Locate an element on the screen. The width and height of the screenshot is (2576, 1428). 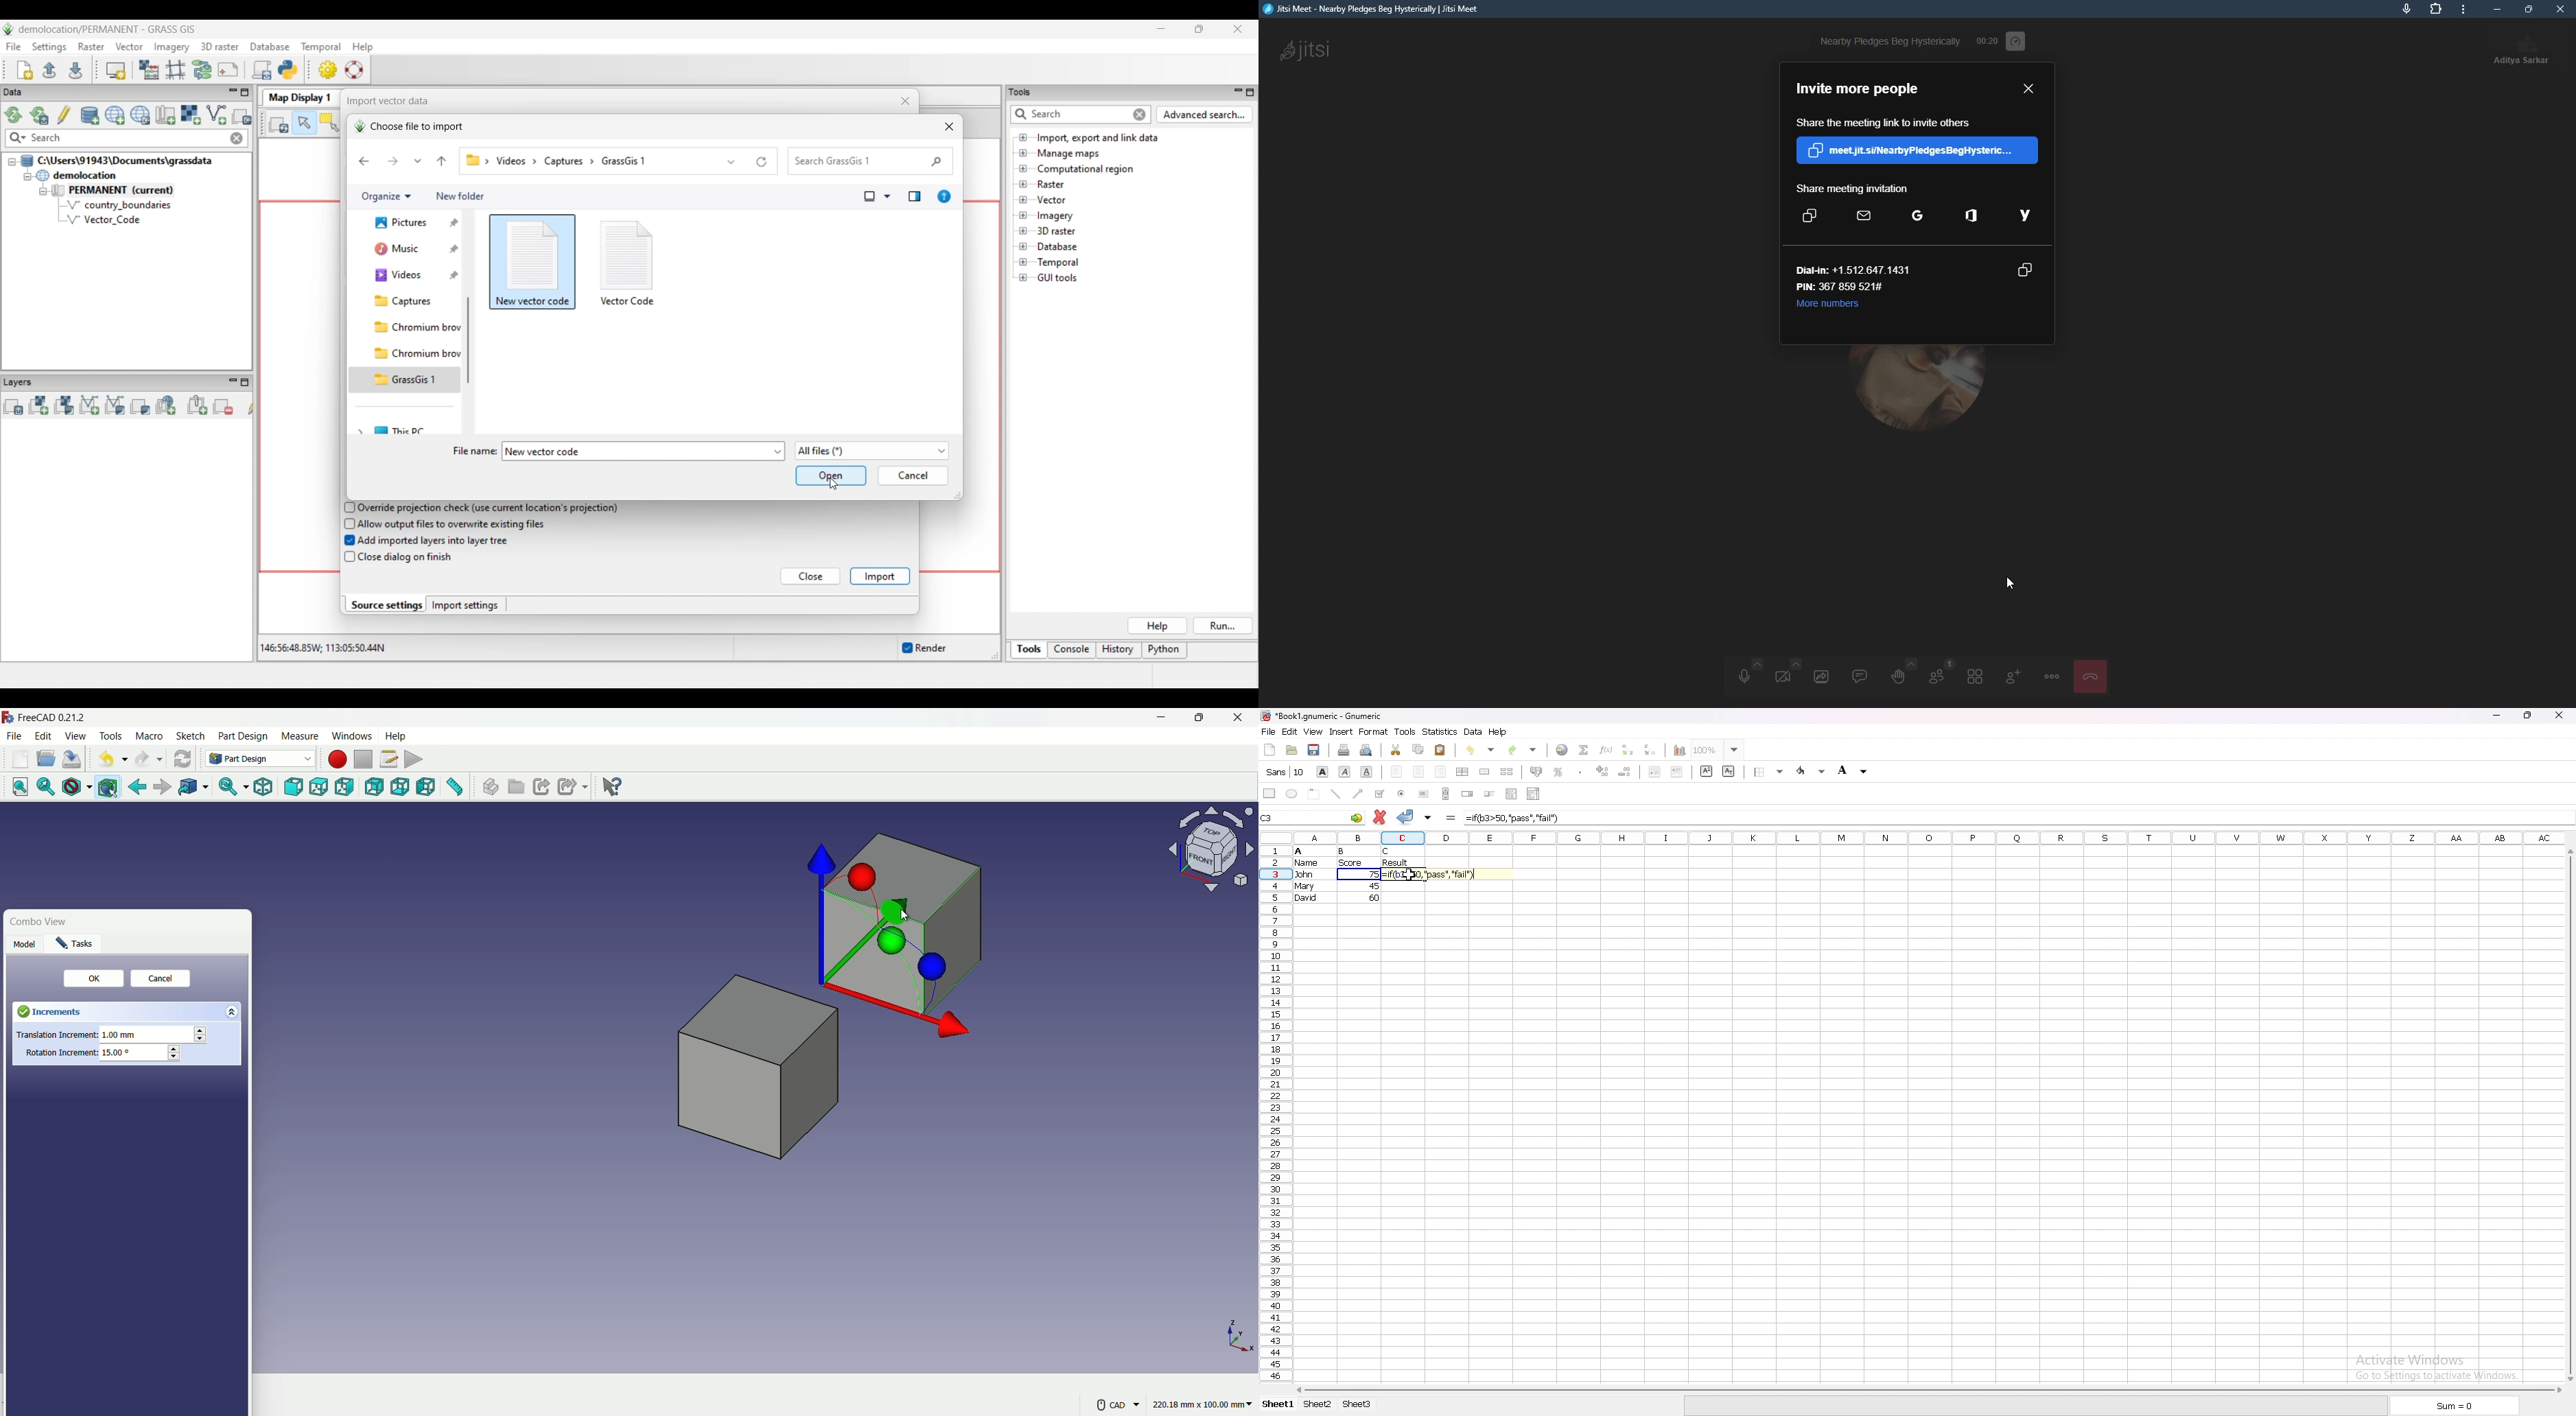
stepper button is located at coordinates (173, 1053).